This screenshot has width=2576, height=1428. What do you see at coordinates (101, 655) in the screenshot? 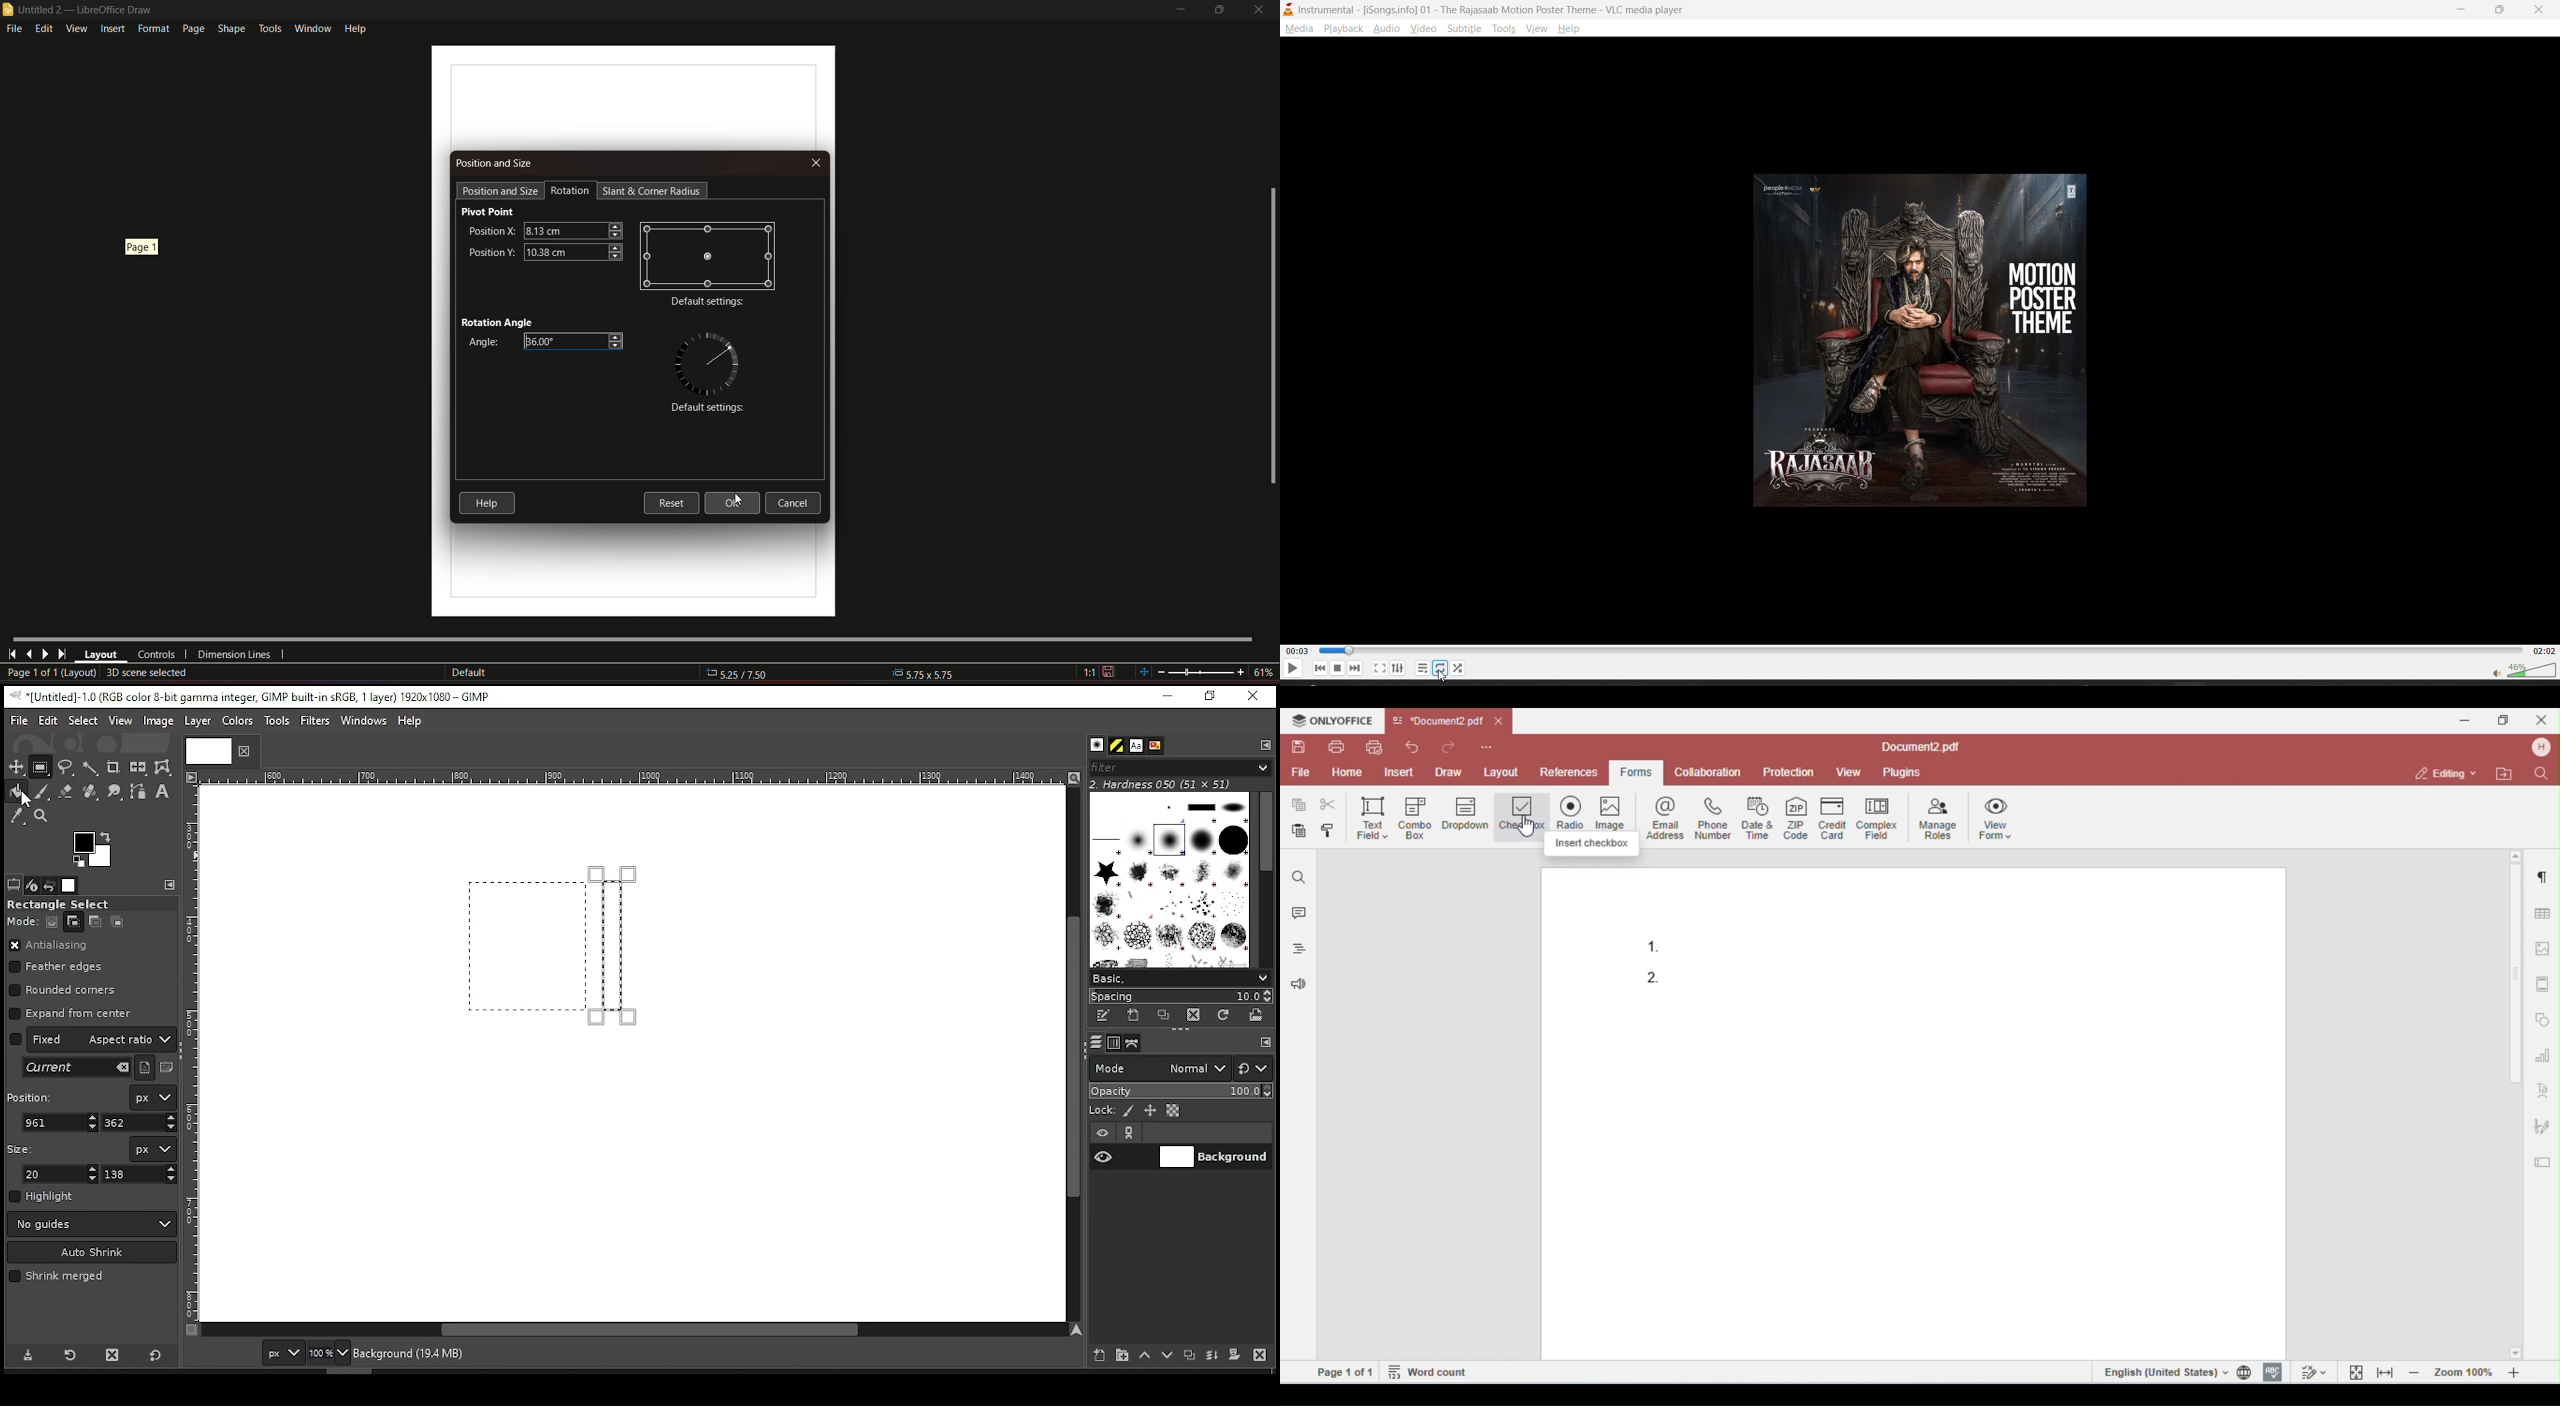
I see `layout` at bounding box center [101, 655].